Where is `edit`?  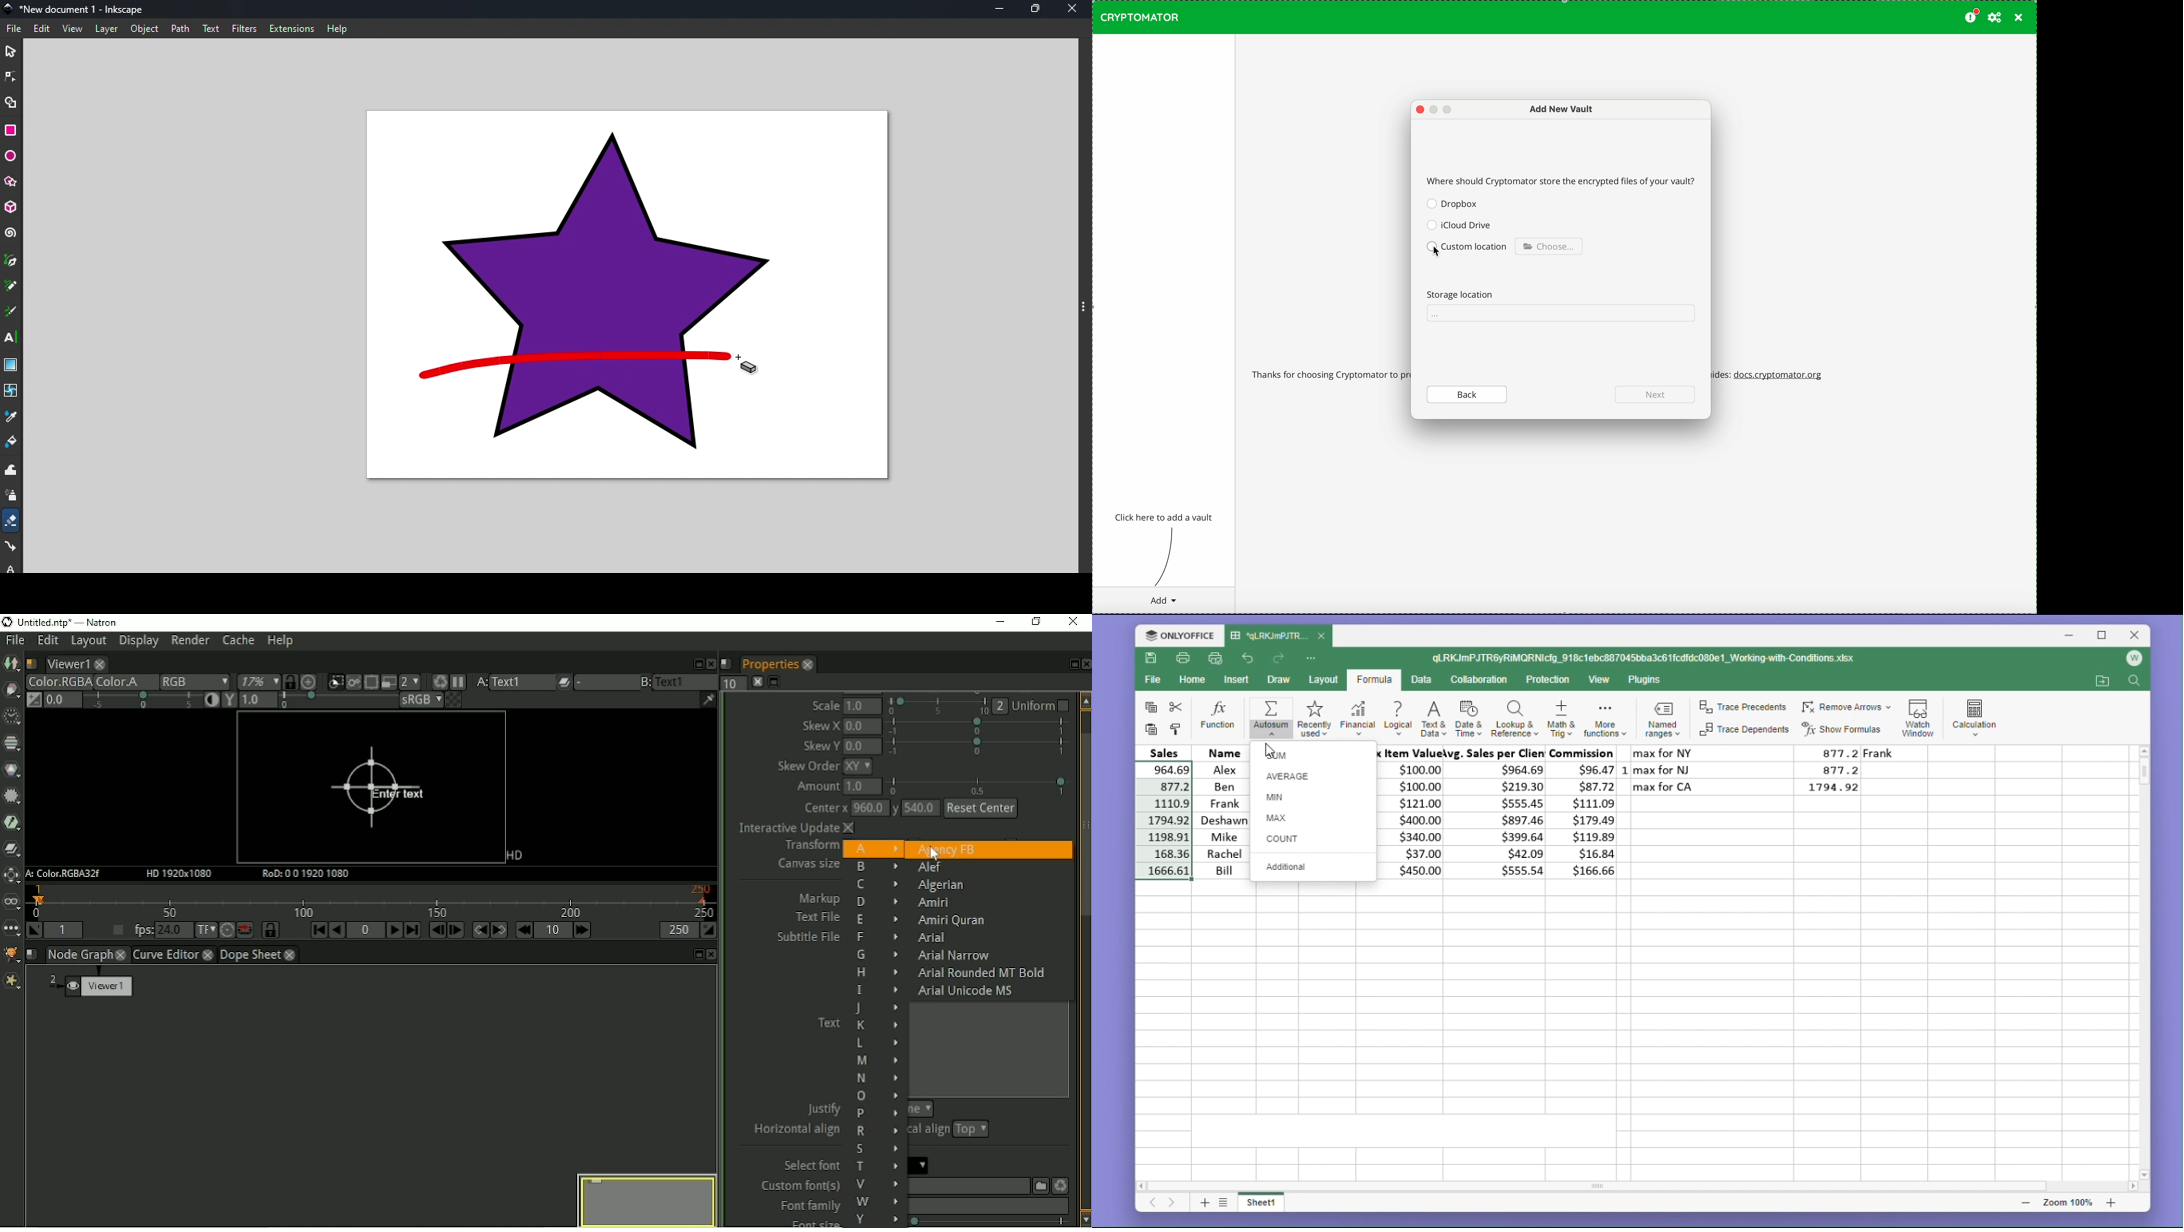 edit is located at coordinates (43, 29).